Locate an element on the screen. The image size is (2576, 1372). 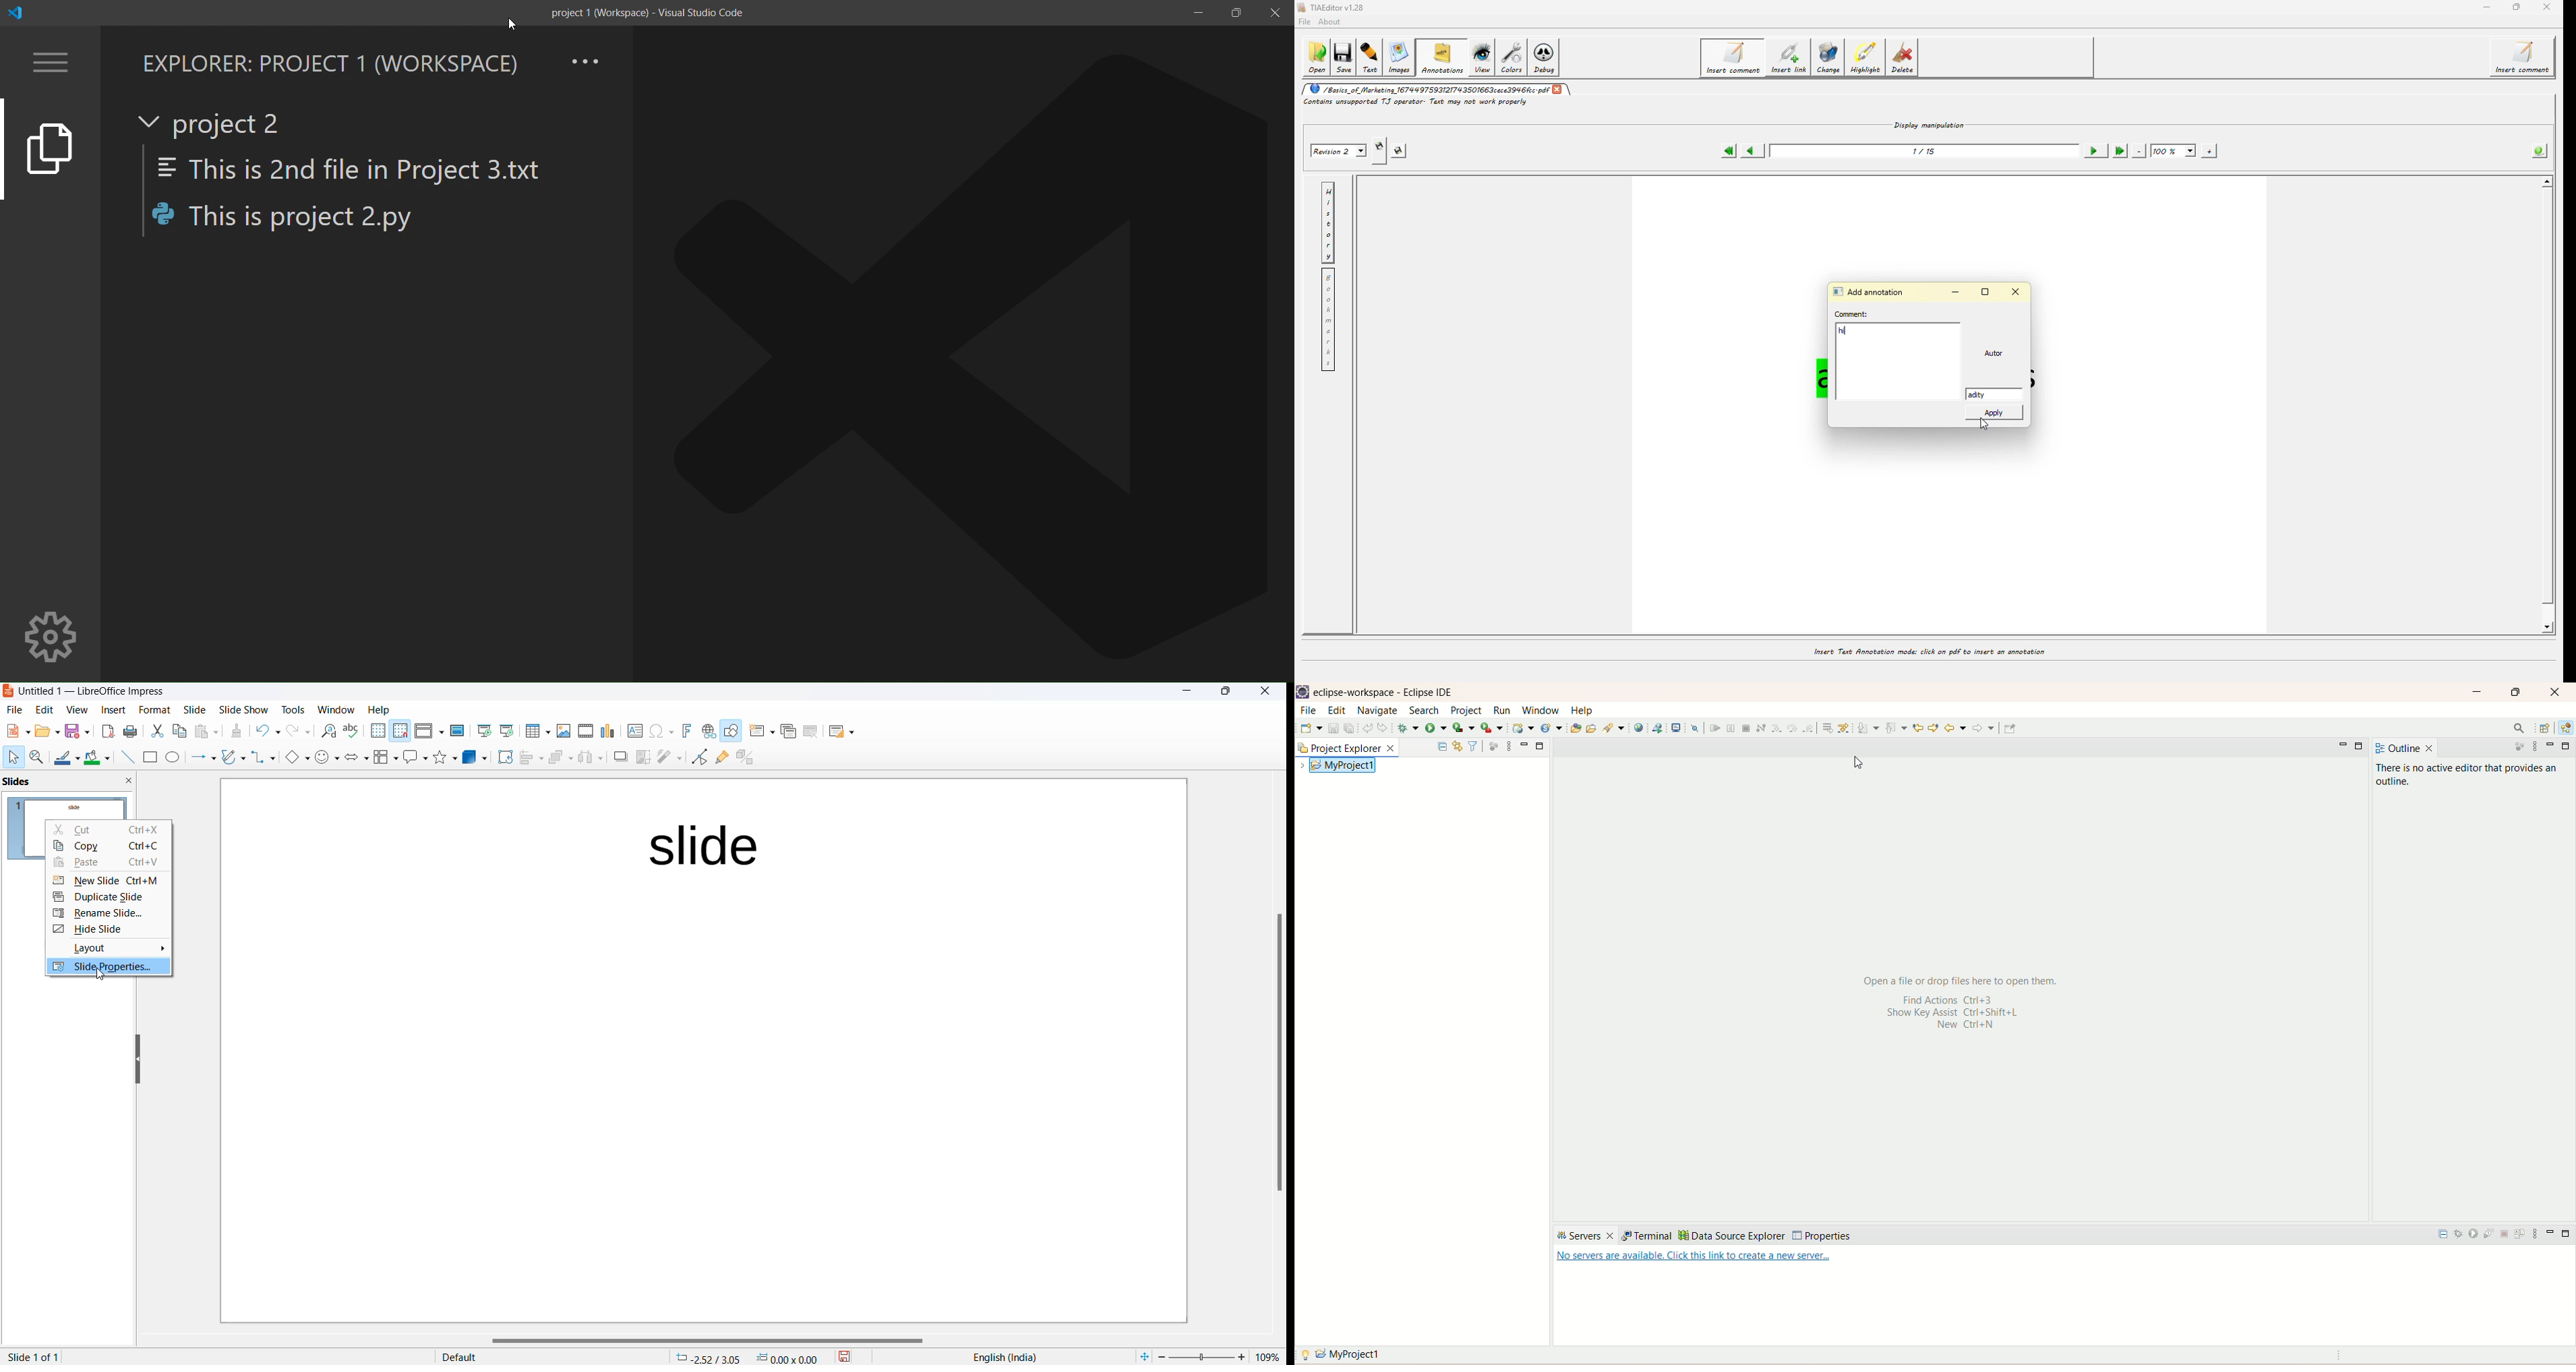
insert text is located at coordinates (634, 730).